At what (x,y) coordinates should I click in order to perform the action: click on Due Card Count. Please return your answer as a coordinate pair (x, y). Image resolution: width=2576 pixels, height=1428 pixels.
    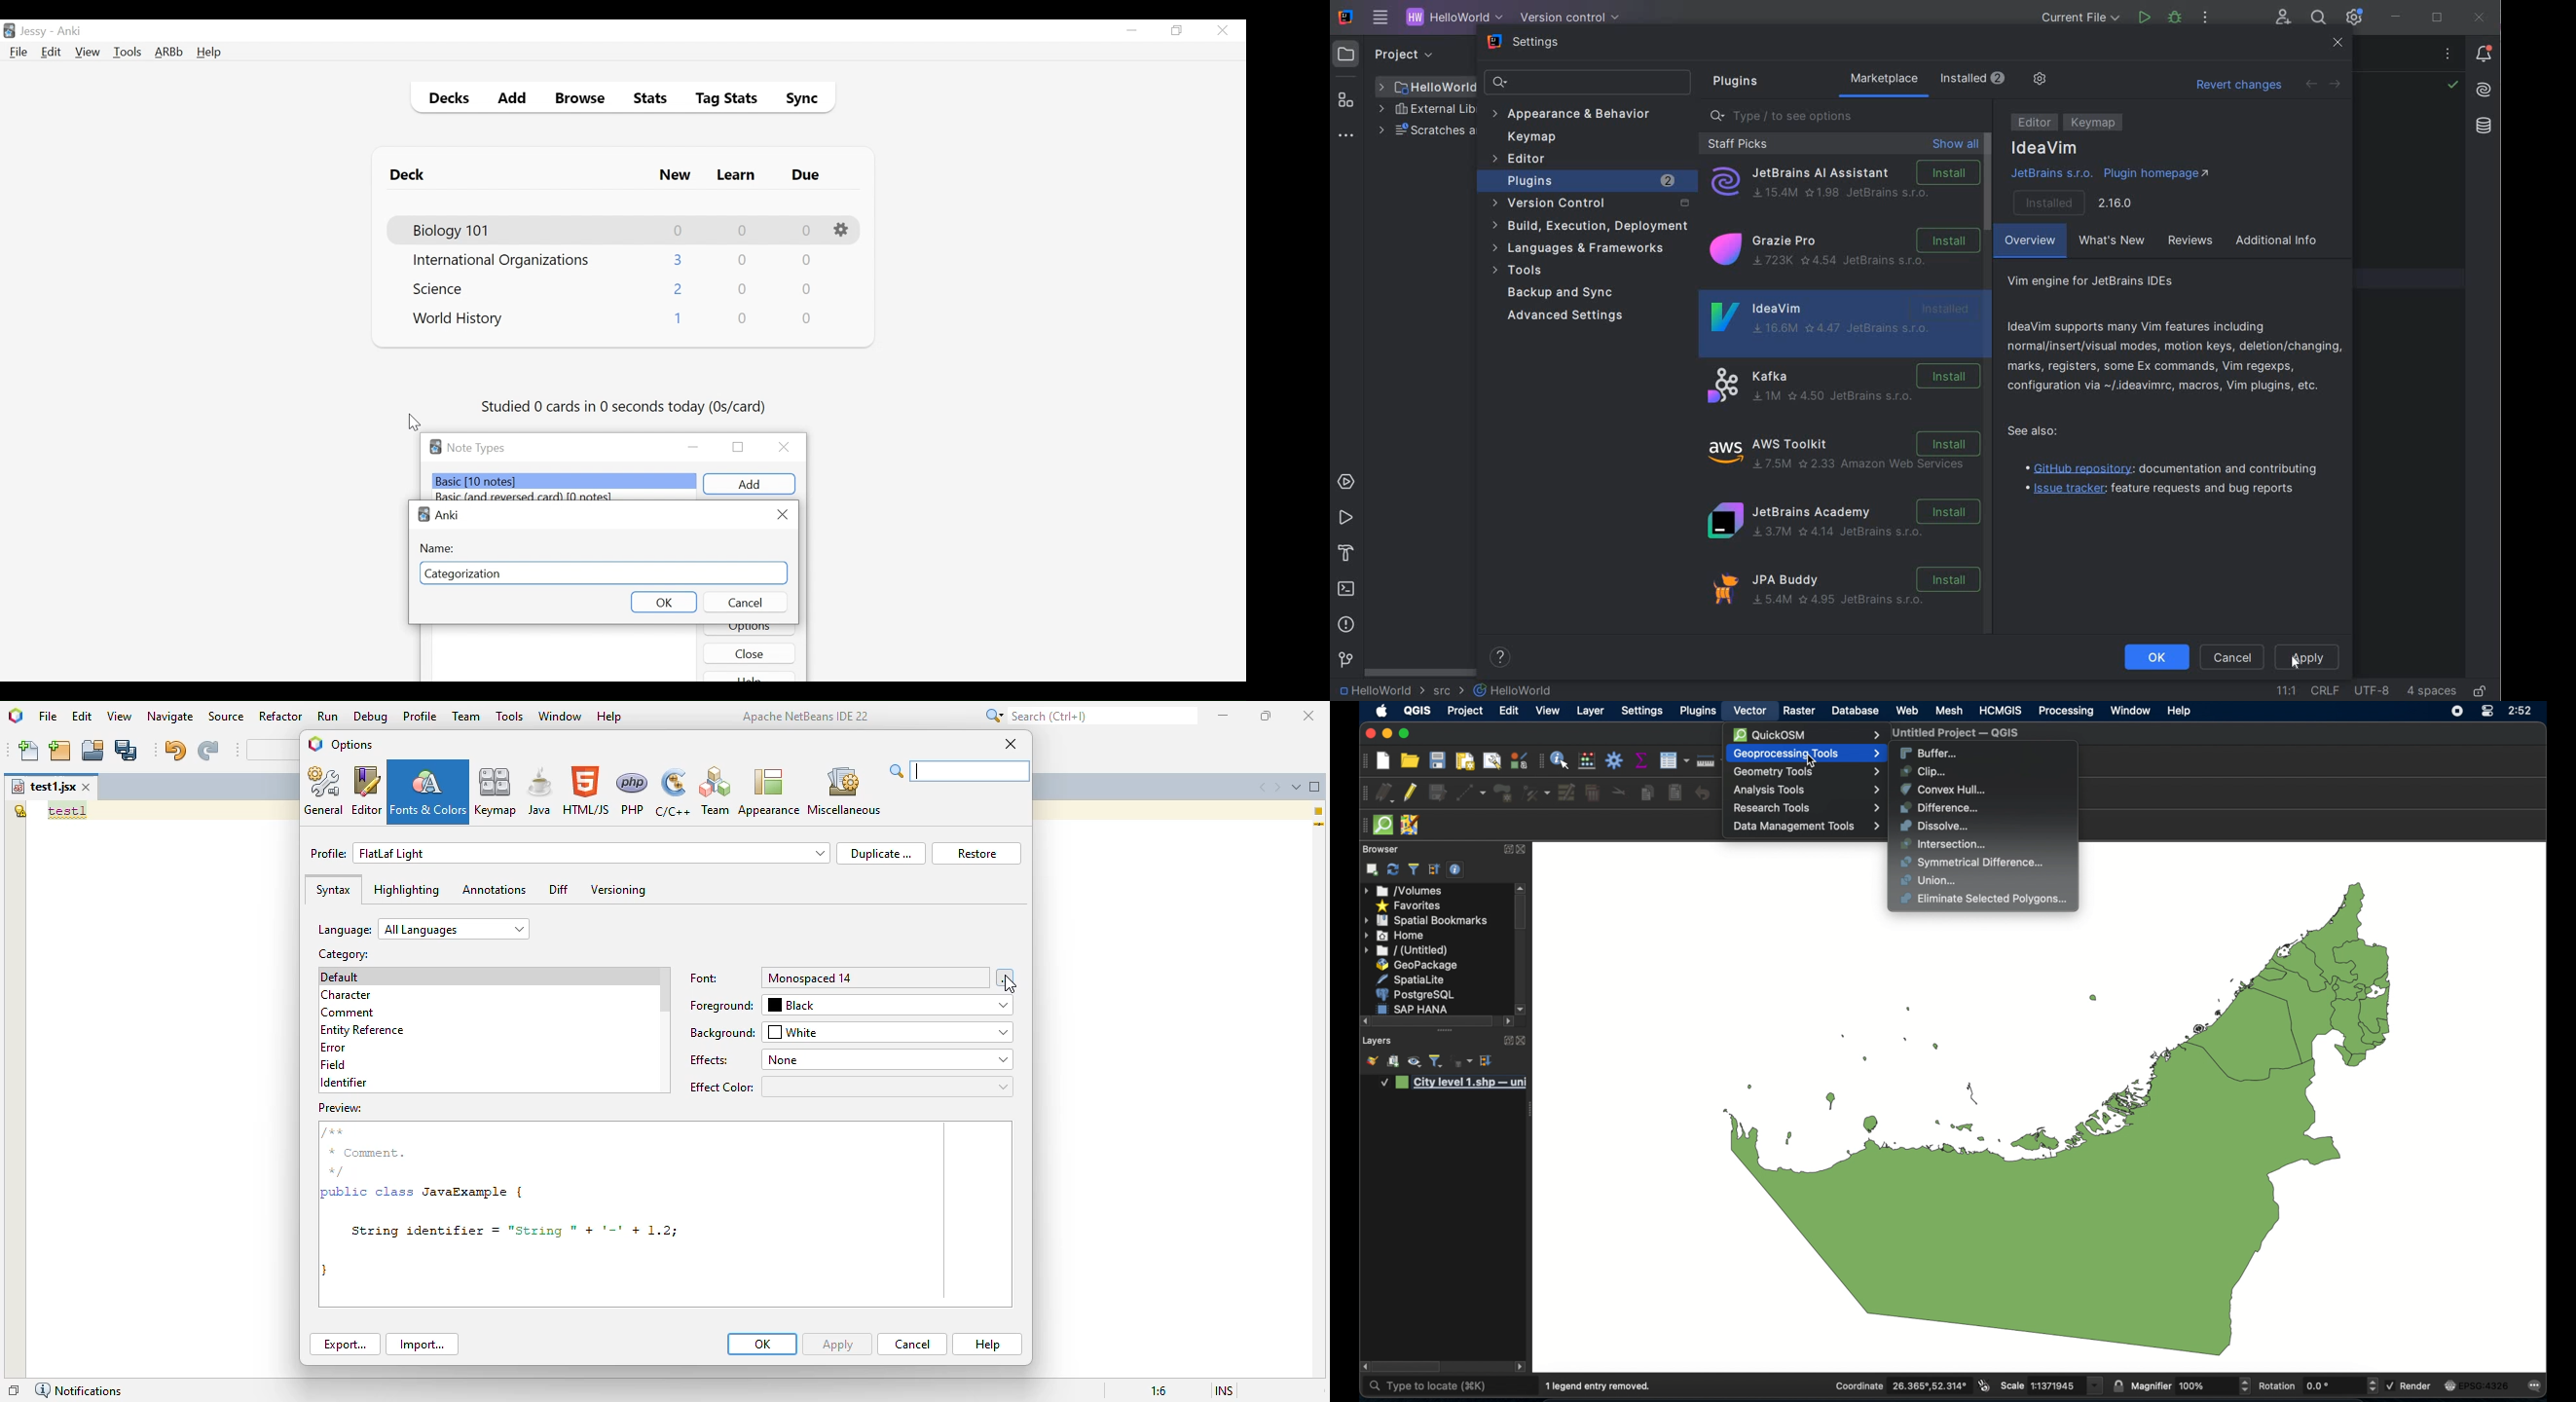
    Looking at the image, I should click on (807, 290).